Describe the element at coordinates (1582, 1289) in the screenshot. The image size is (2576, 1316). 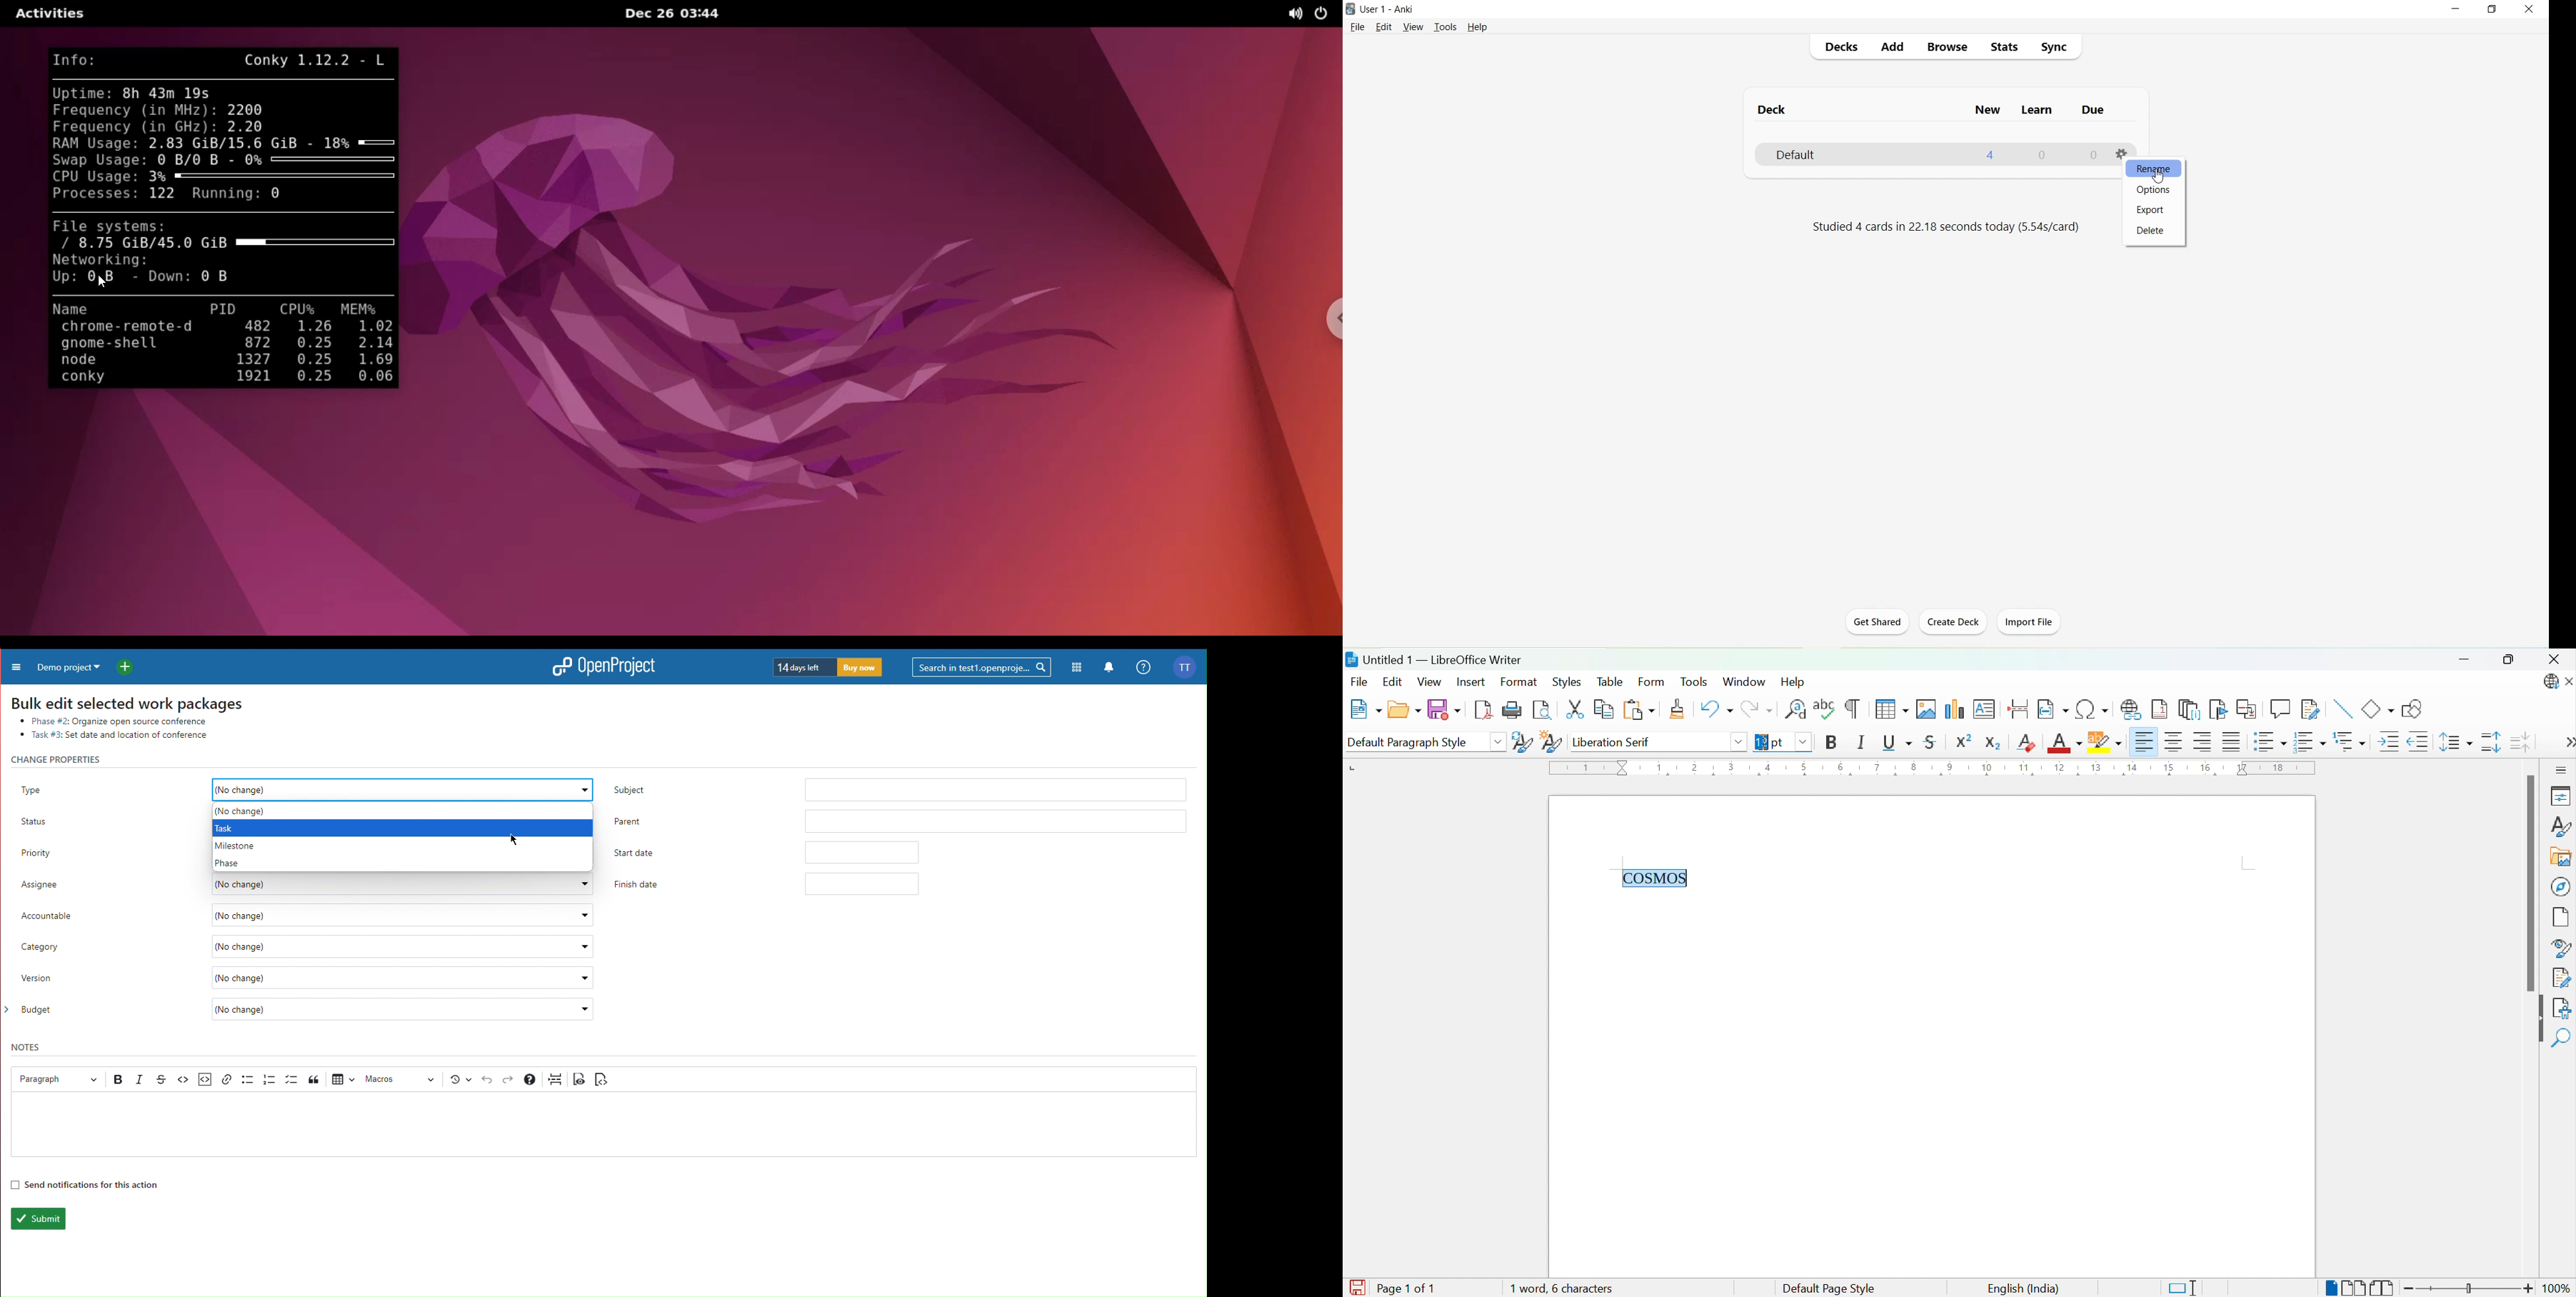
I see `1 word, 6 characters` at that location.